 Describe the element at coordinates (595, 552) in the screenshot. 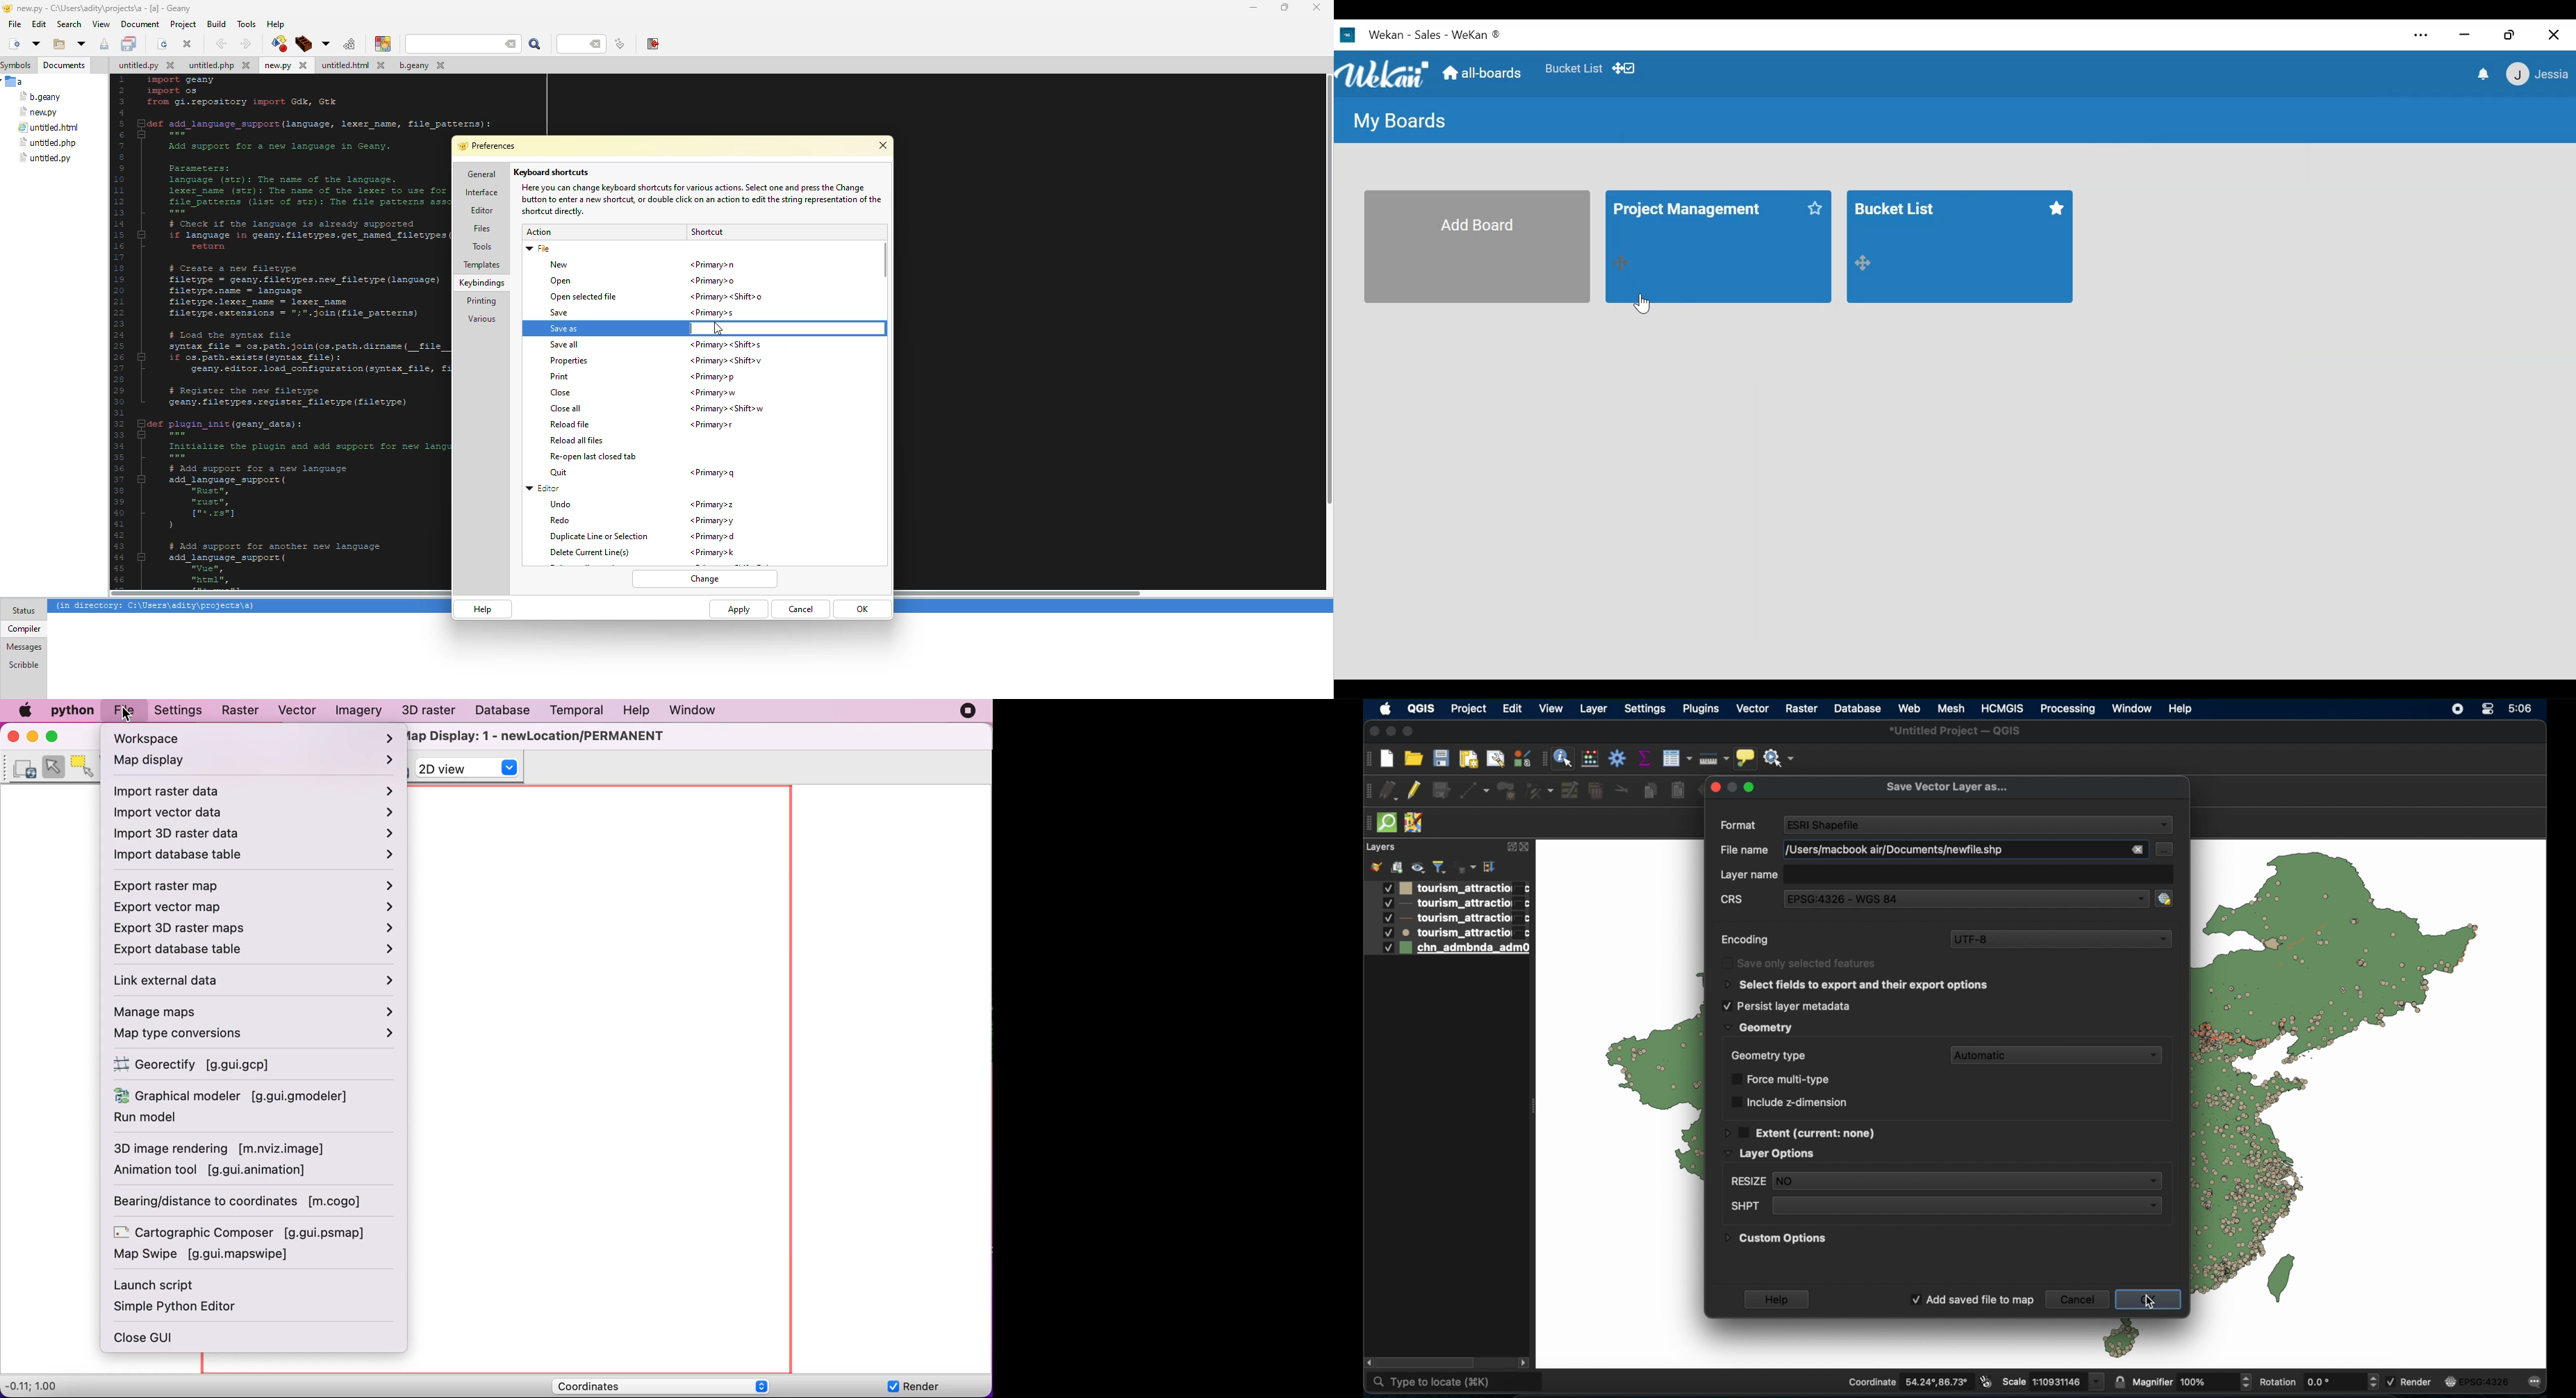

I see `delete` at that location.